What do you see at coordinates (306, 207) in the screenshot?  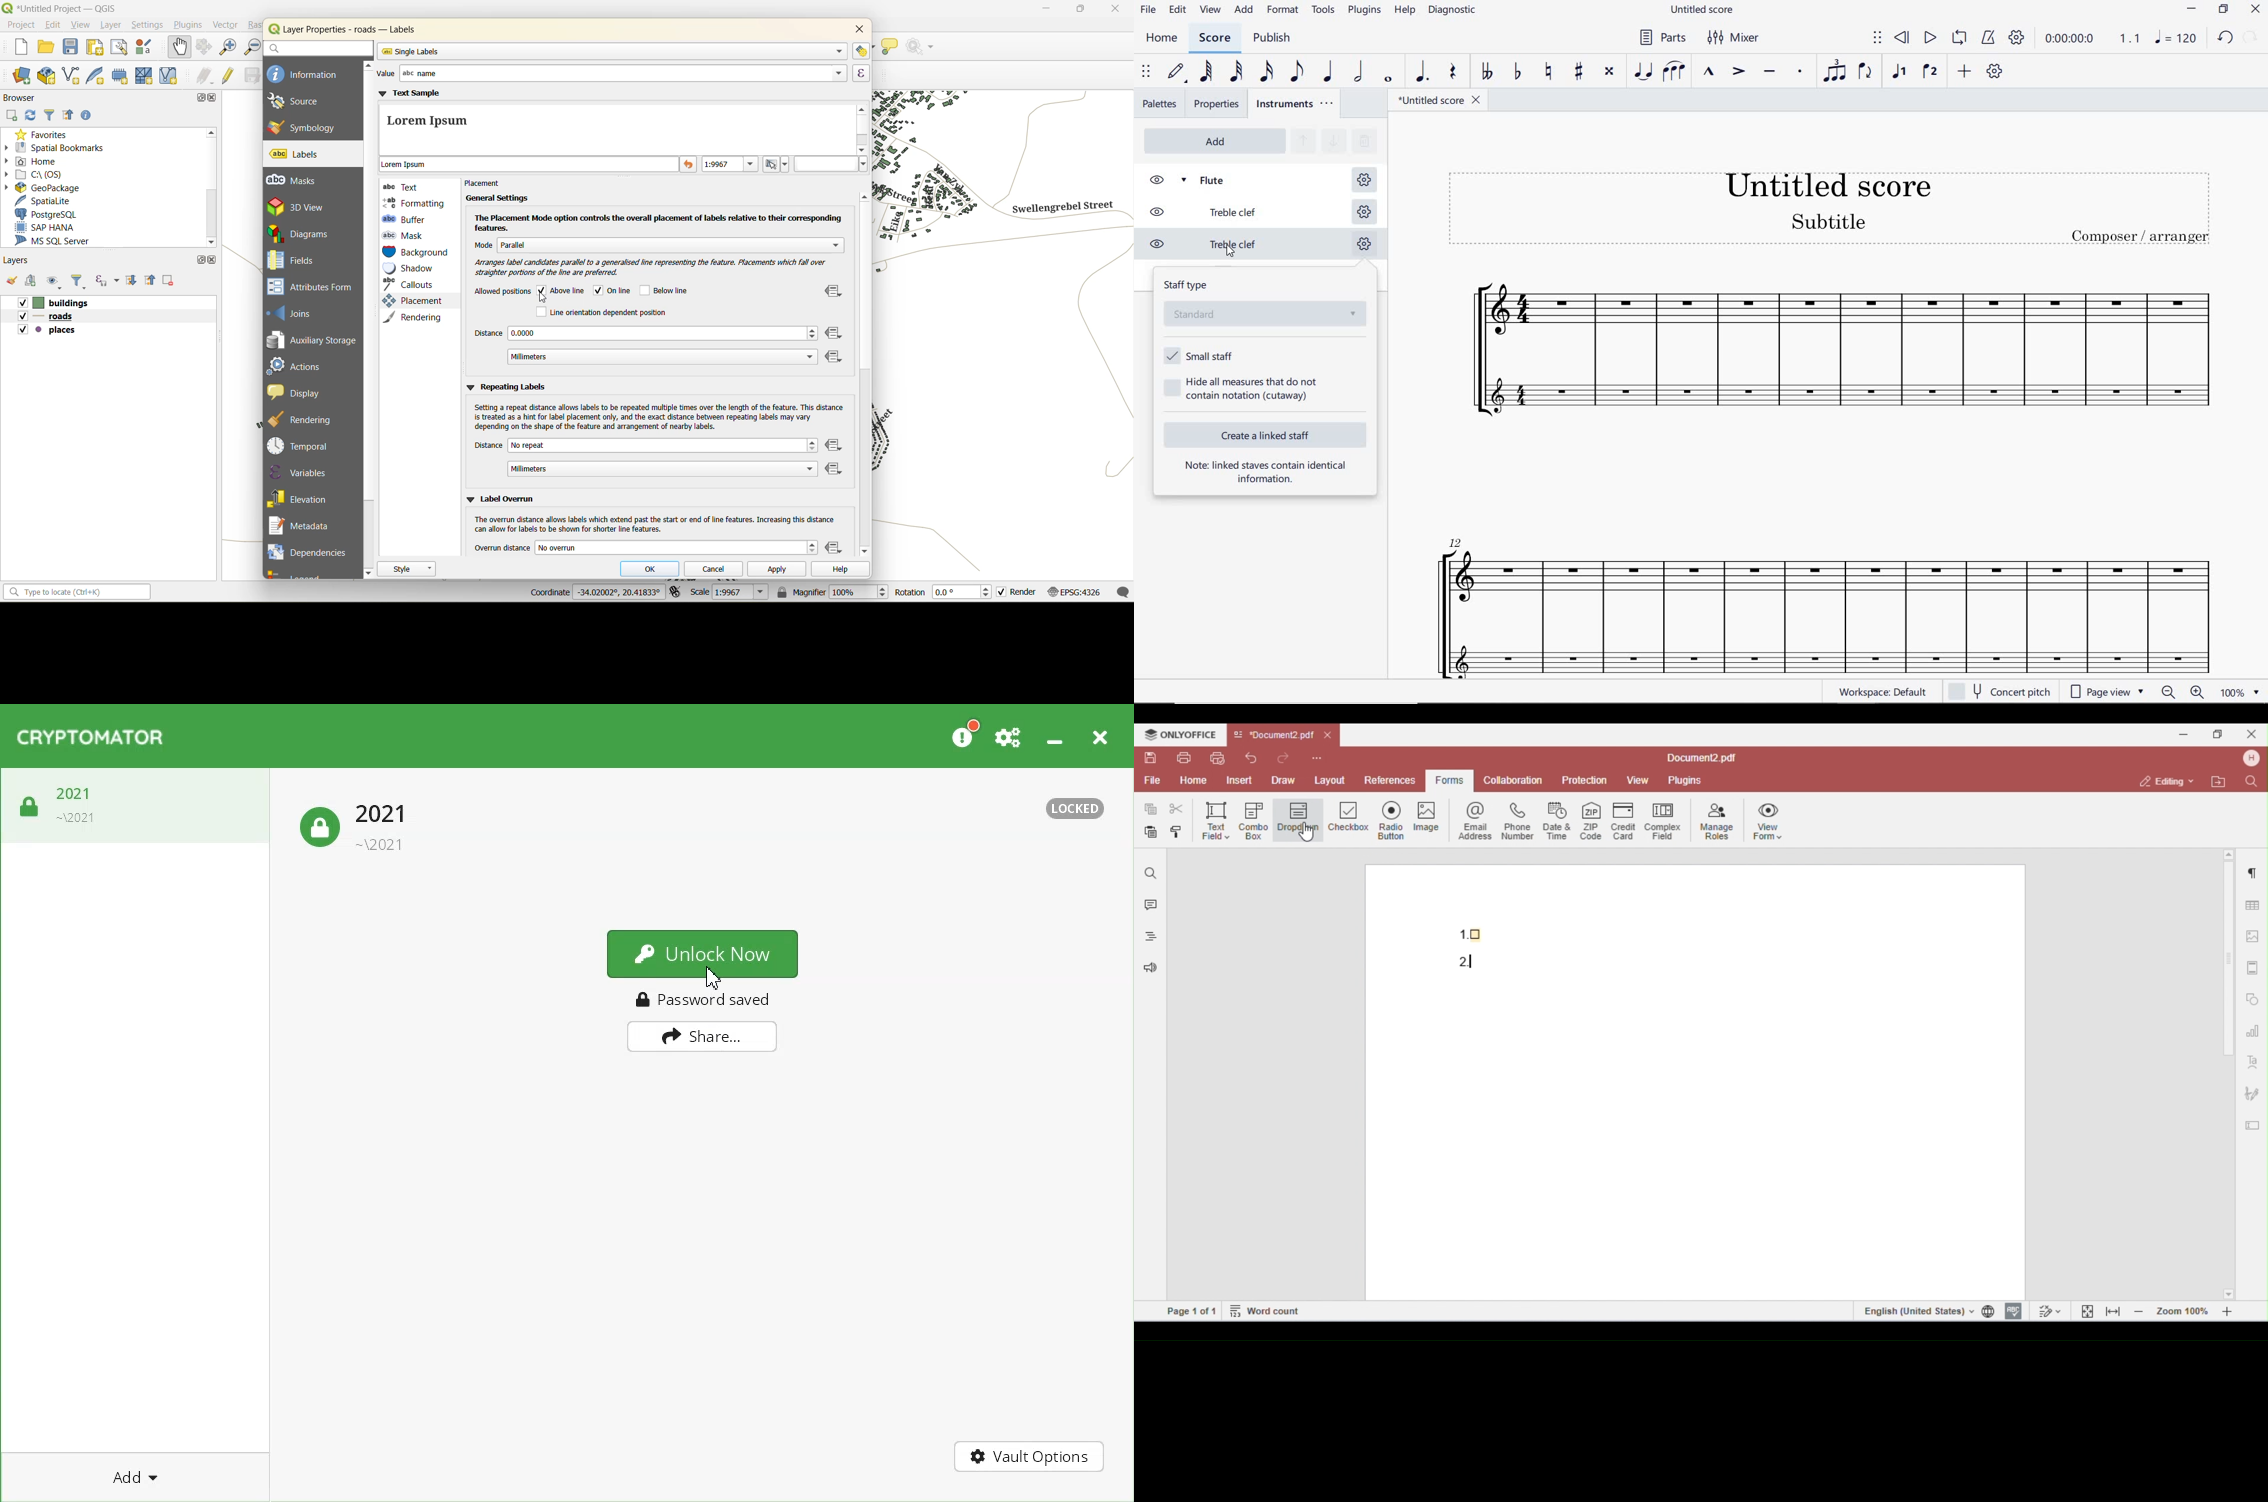 I see `3d view` at bounding box center [306, 207].